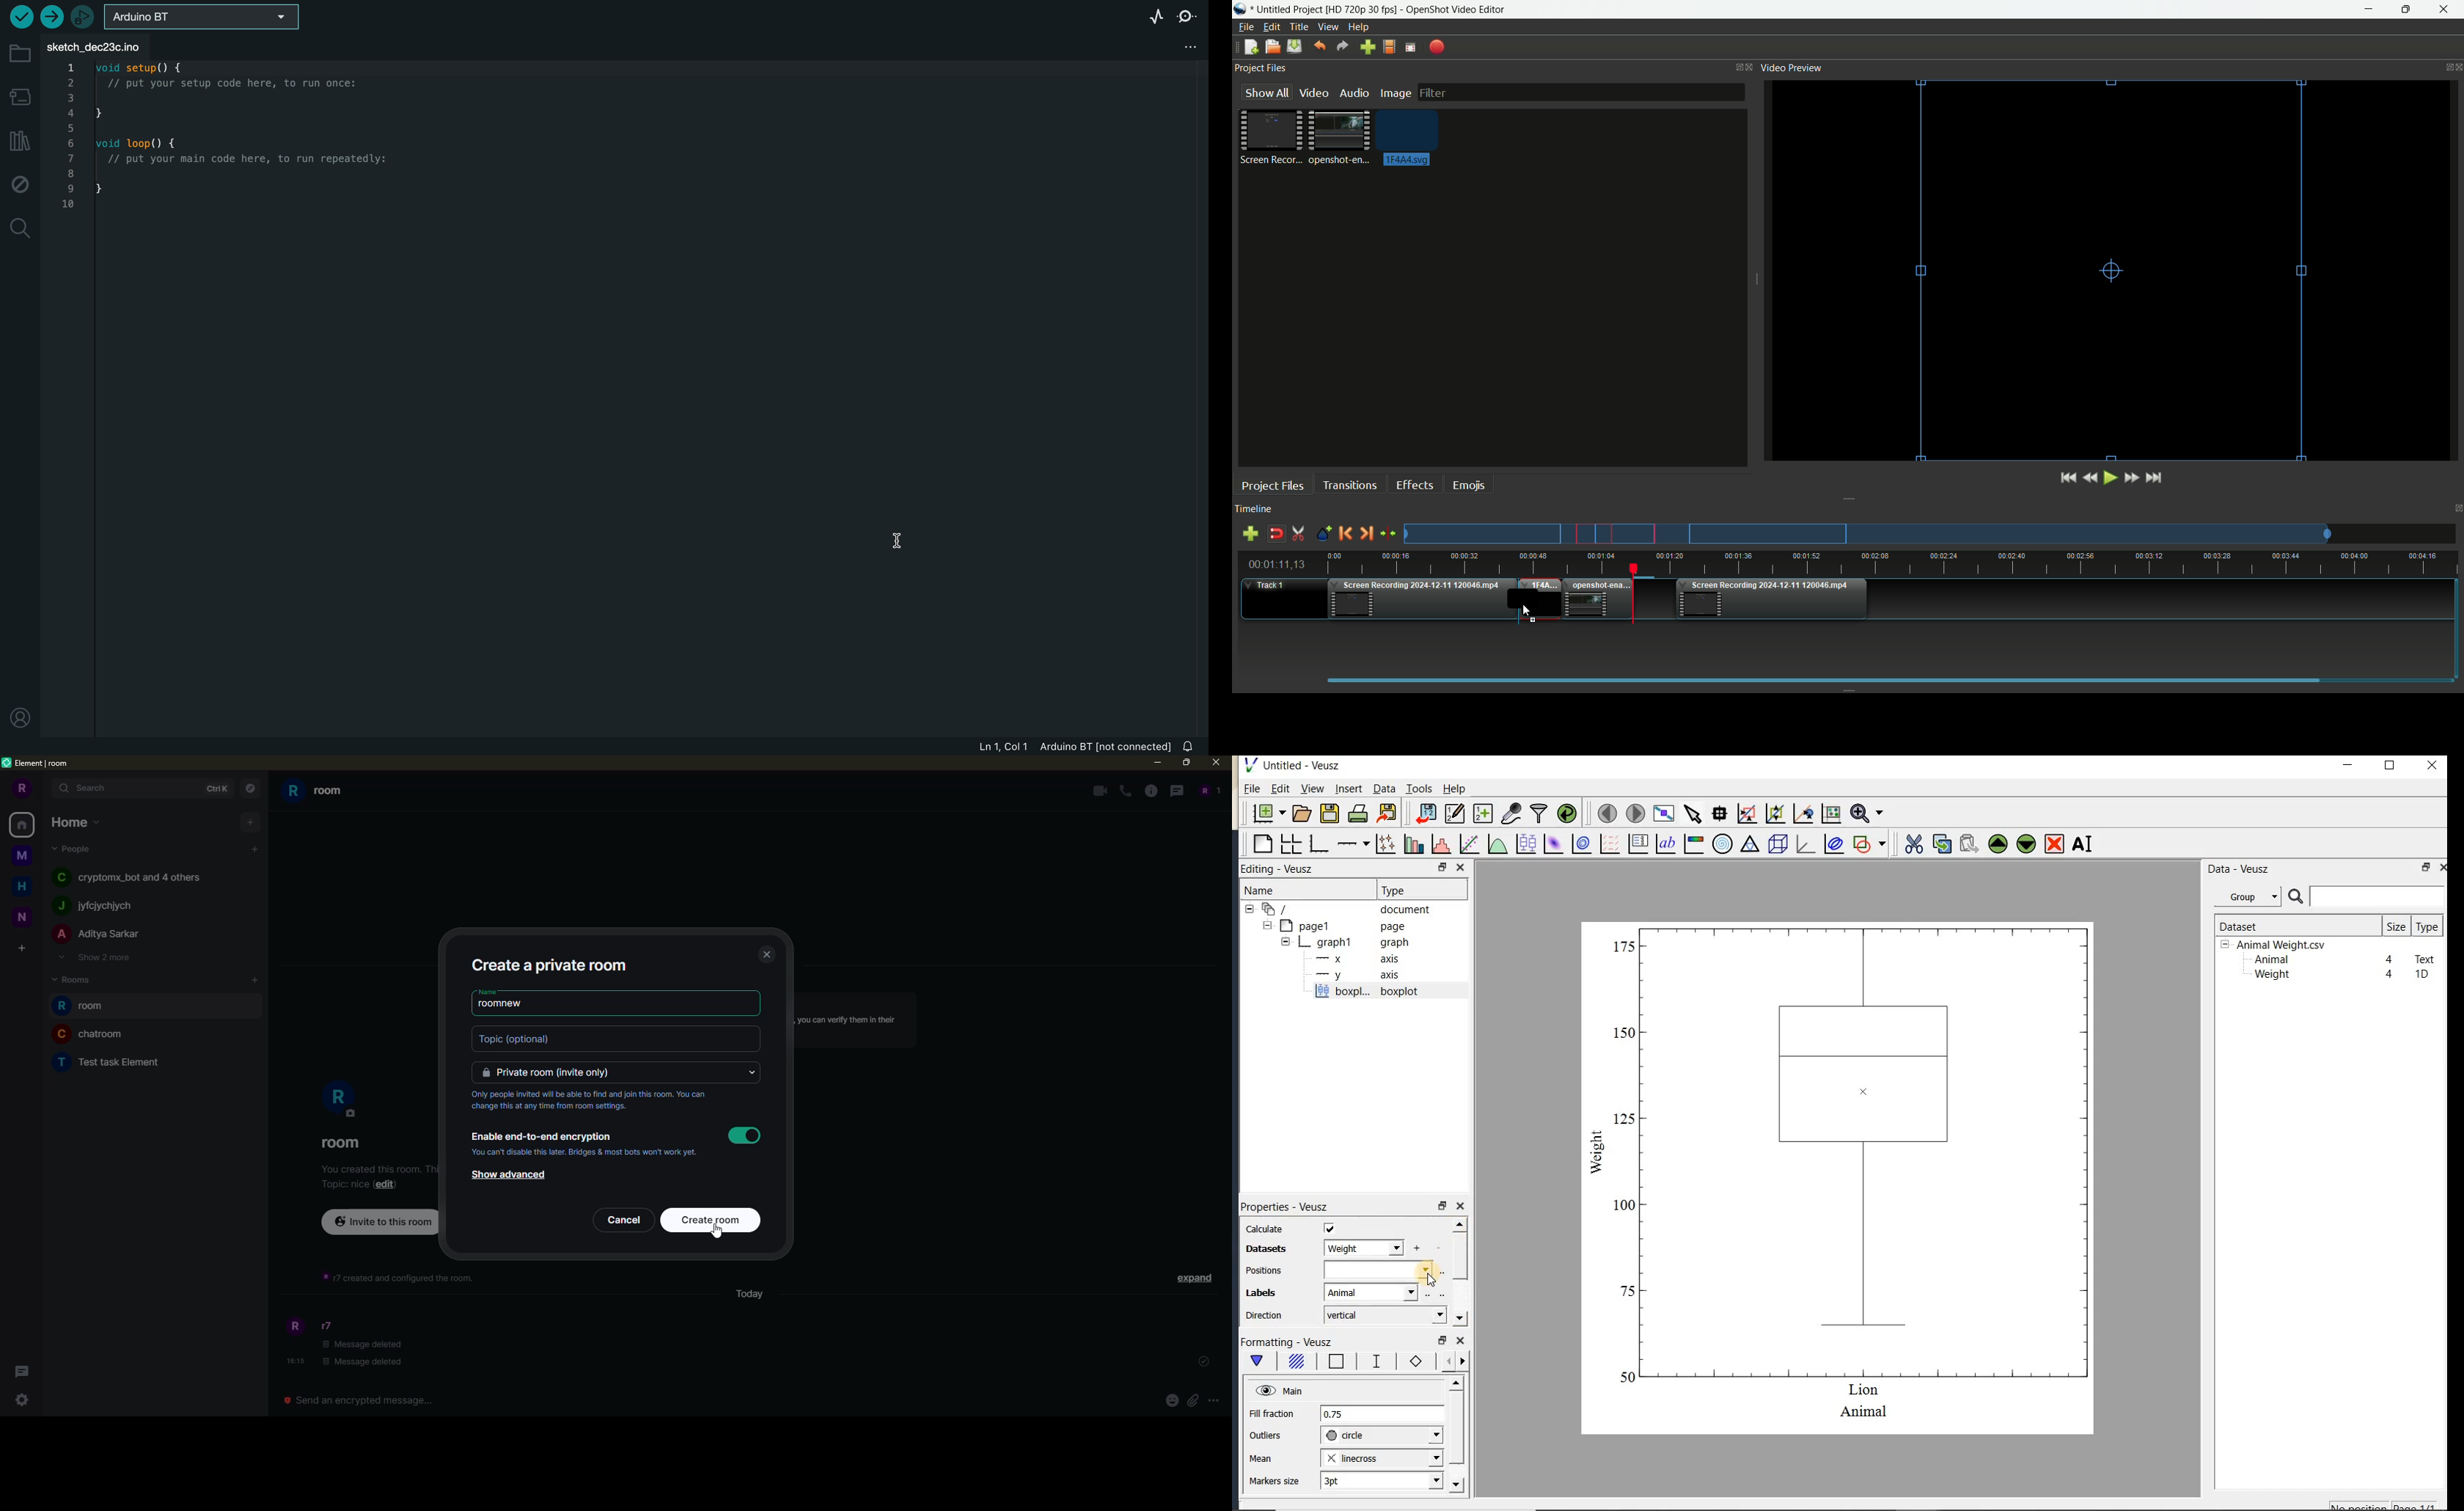 The width and height of the screenshot is (2464, 1512). What do you see at coordinates (2155, 478) in the screenshot?
I see `Jump to end` at bounding box center [2155, 478].